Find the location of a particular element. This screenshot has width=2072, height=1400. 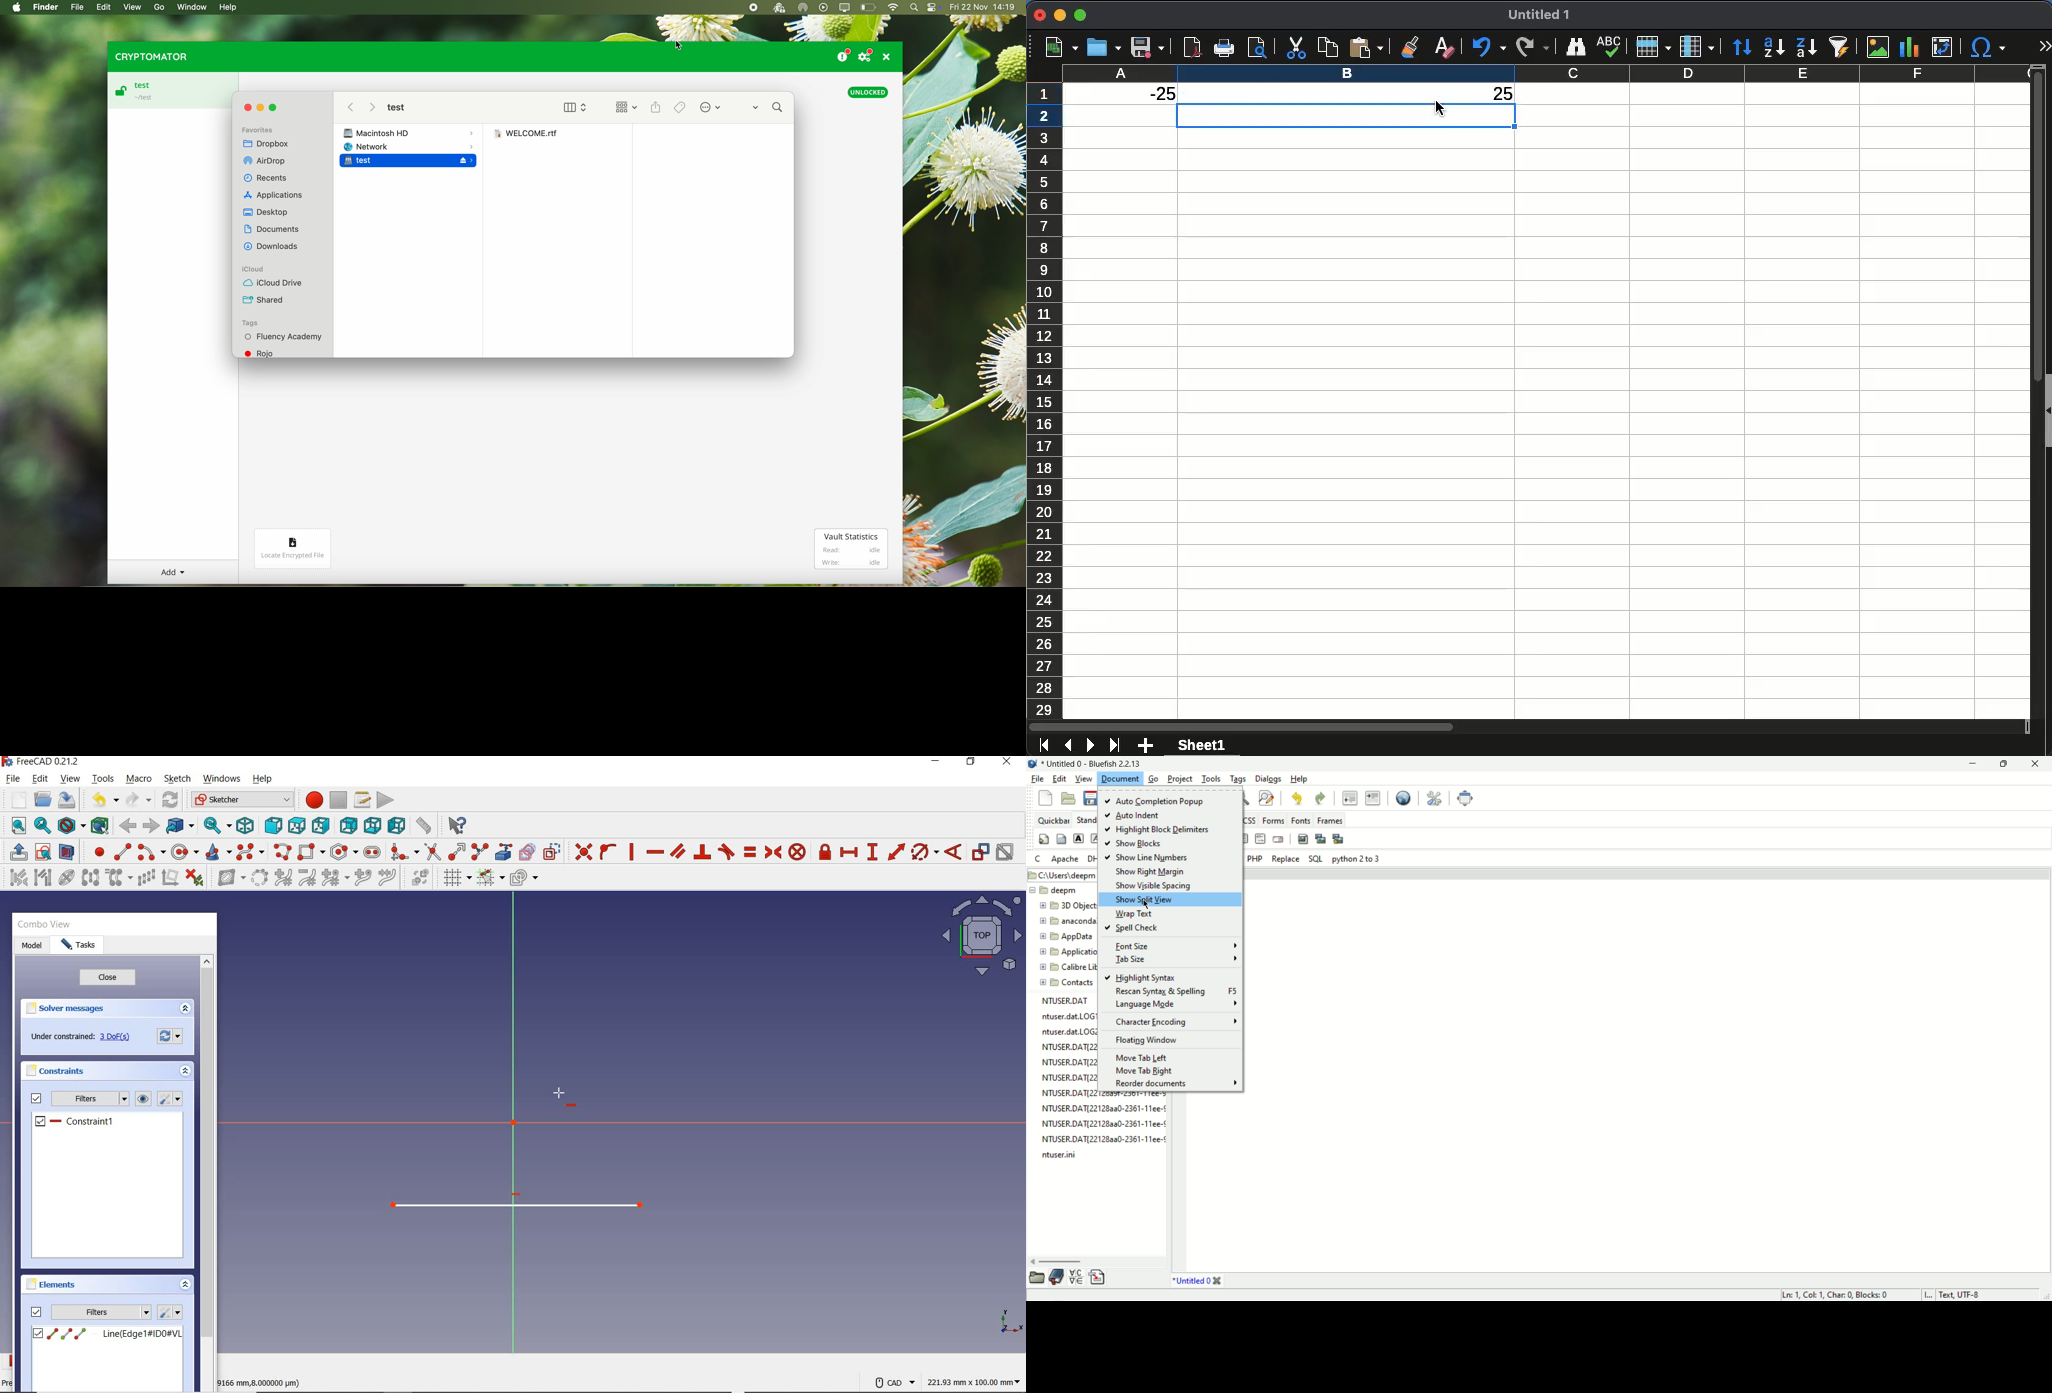

redo is located at coordinates (1319, 799).